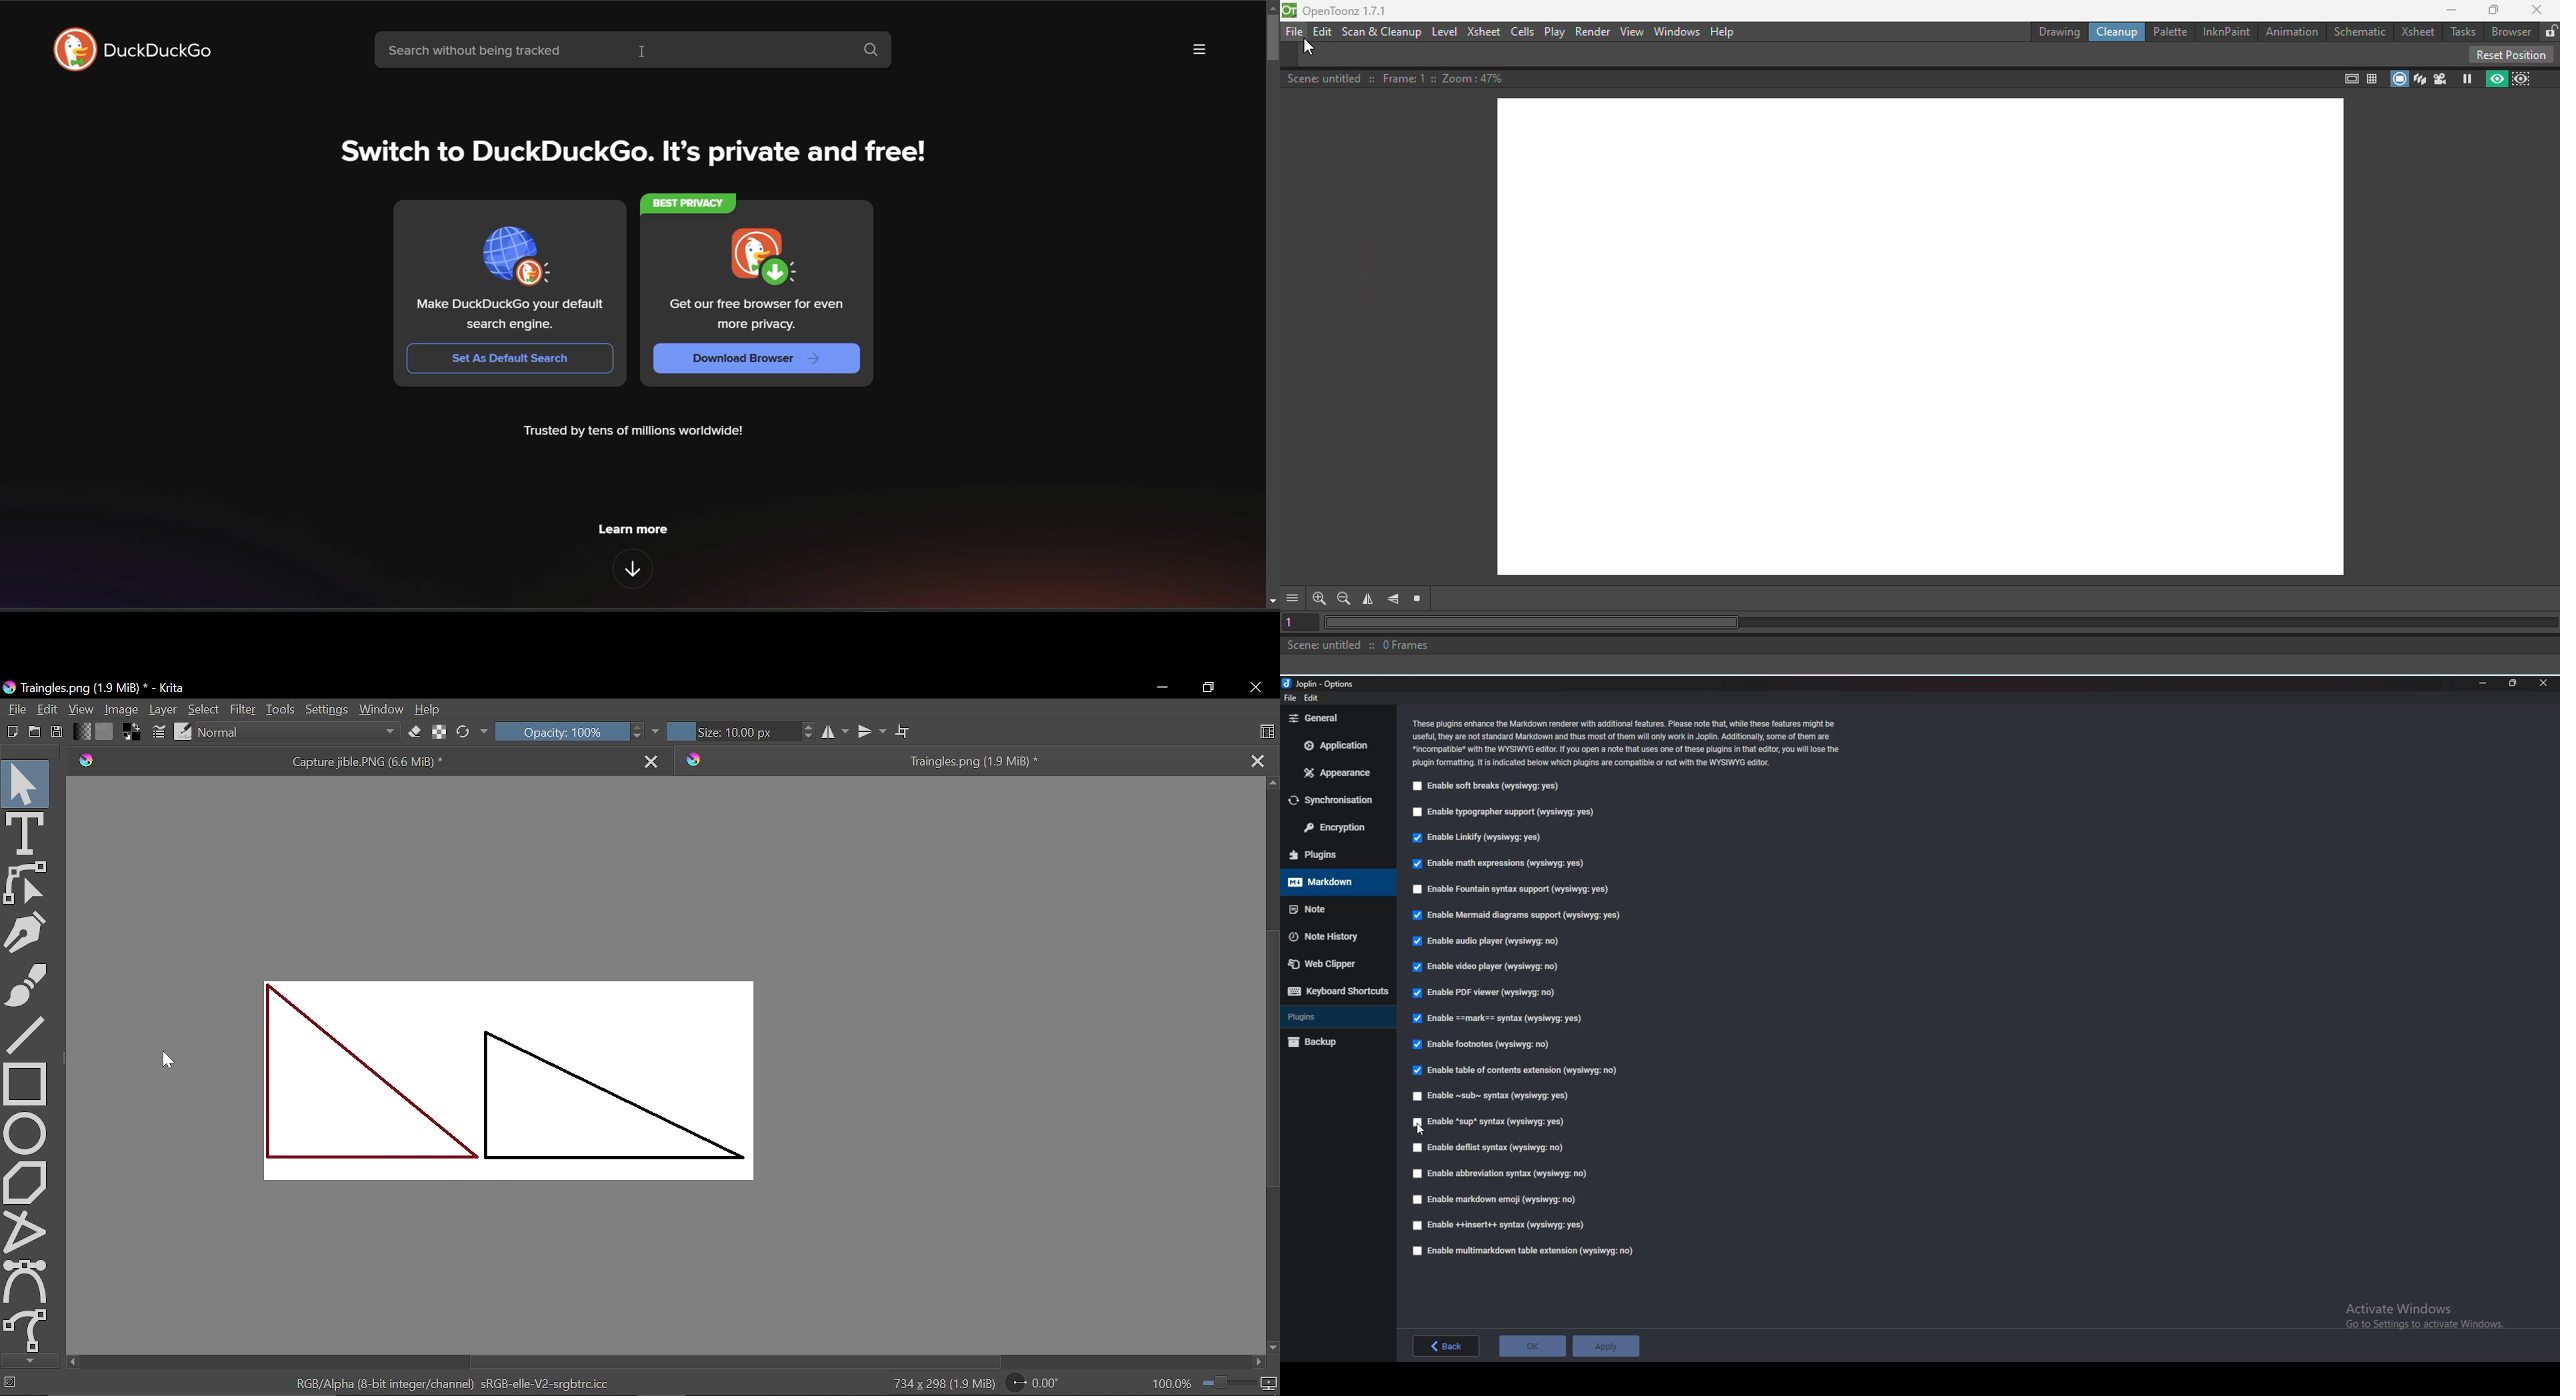 Image resolution: width=2576 pixels, height=1400 pixels. What do you see at coordinates (1491, 966) in the screenshot?
I see `Enable video player (wysiwyg: no)` at bounding box center [1491, 966].